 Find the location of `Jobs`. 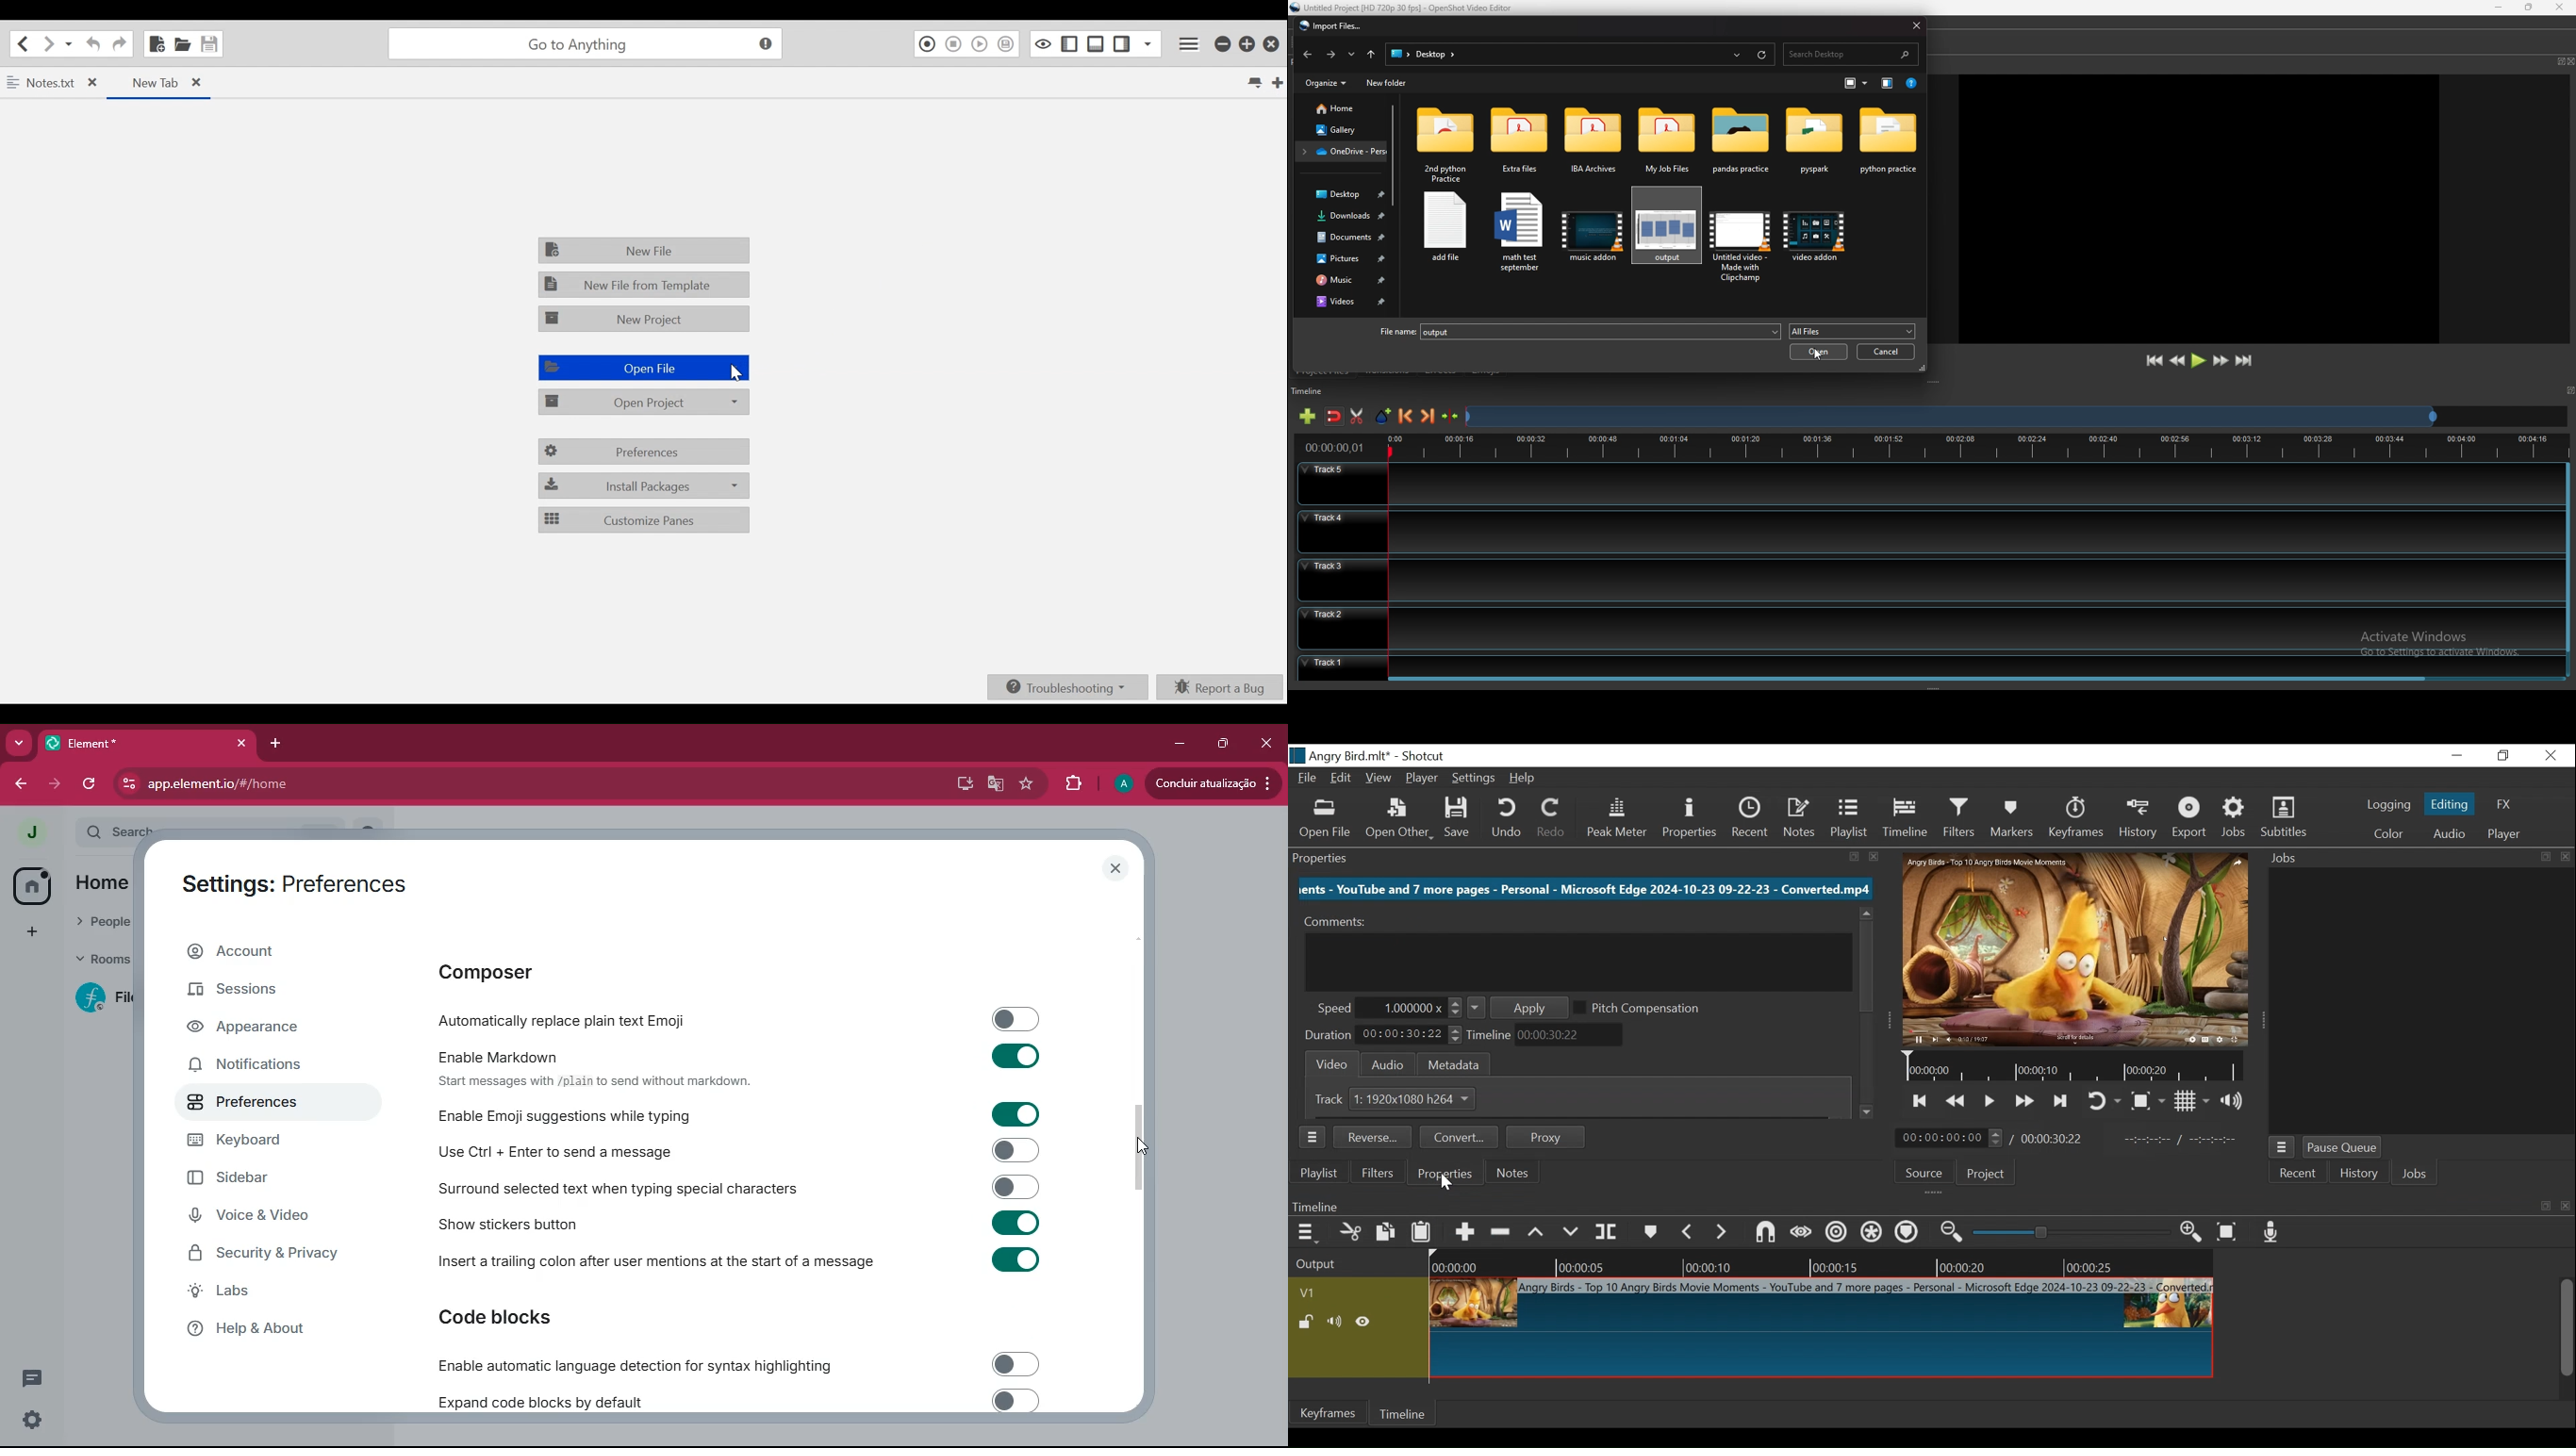

Jobs is located at coordinates (2236, 819).